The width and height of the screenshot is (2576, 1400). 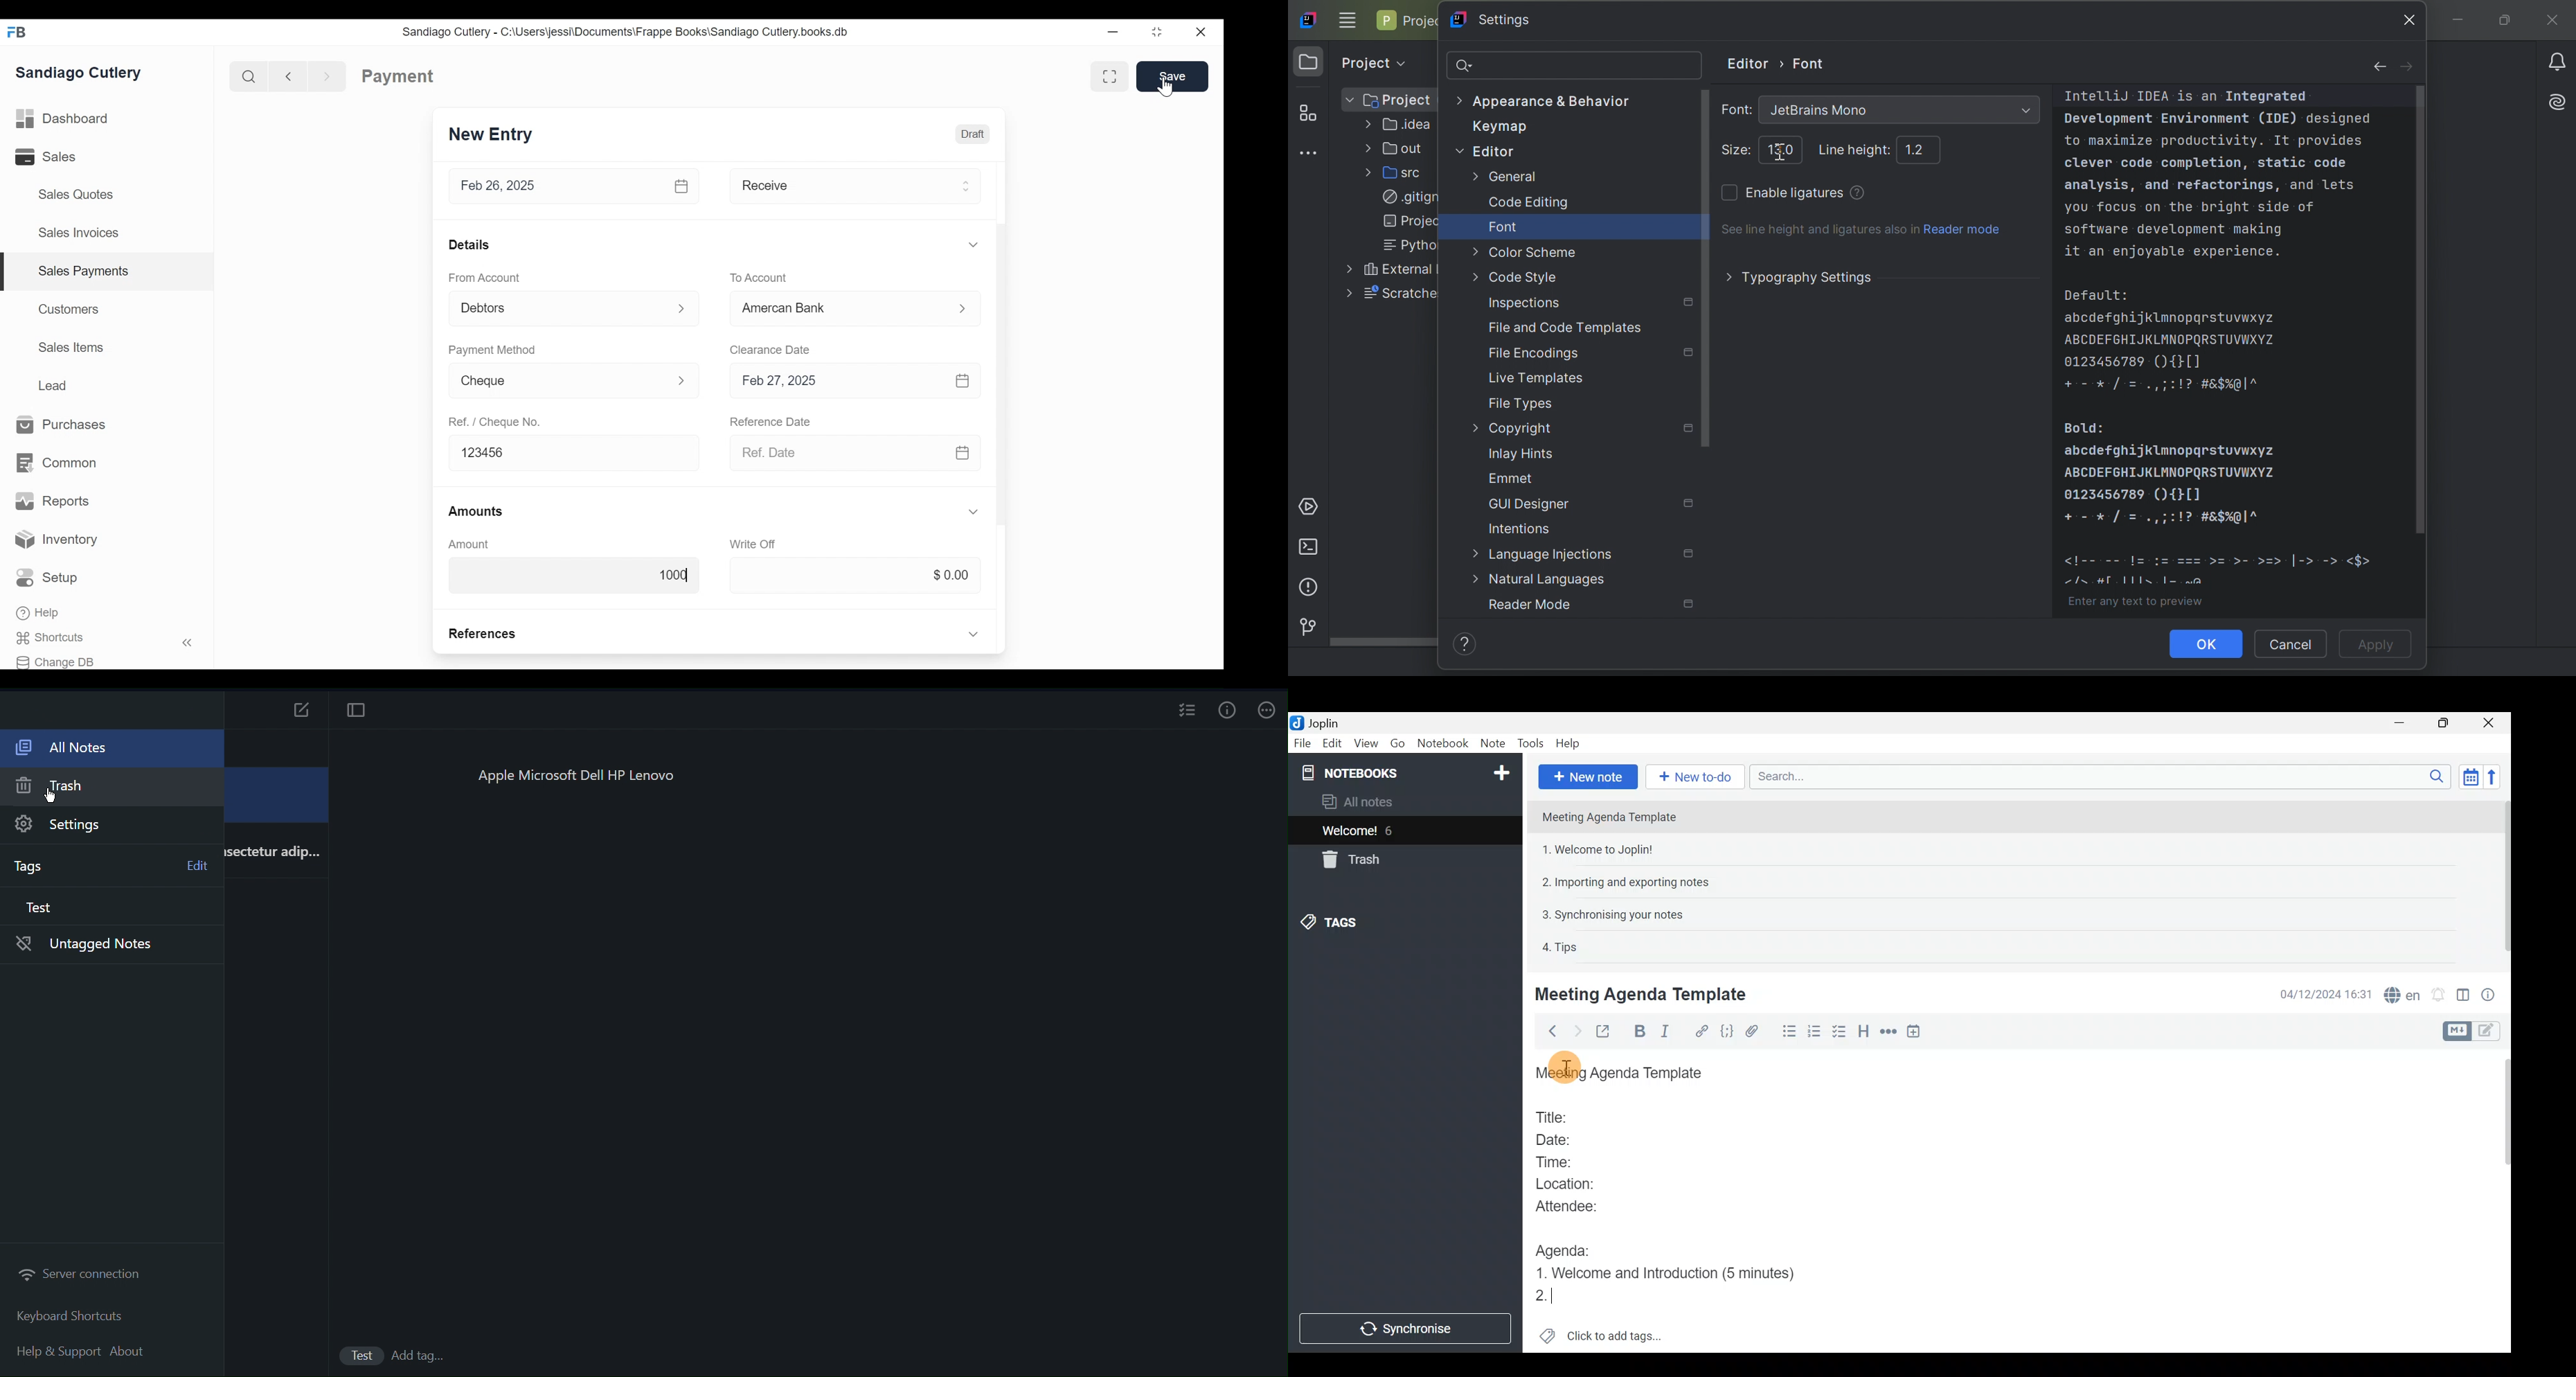 I want to click on Draft, so click(x=972, y=133).